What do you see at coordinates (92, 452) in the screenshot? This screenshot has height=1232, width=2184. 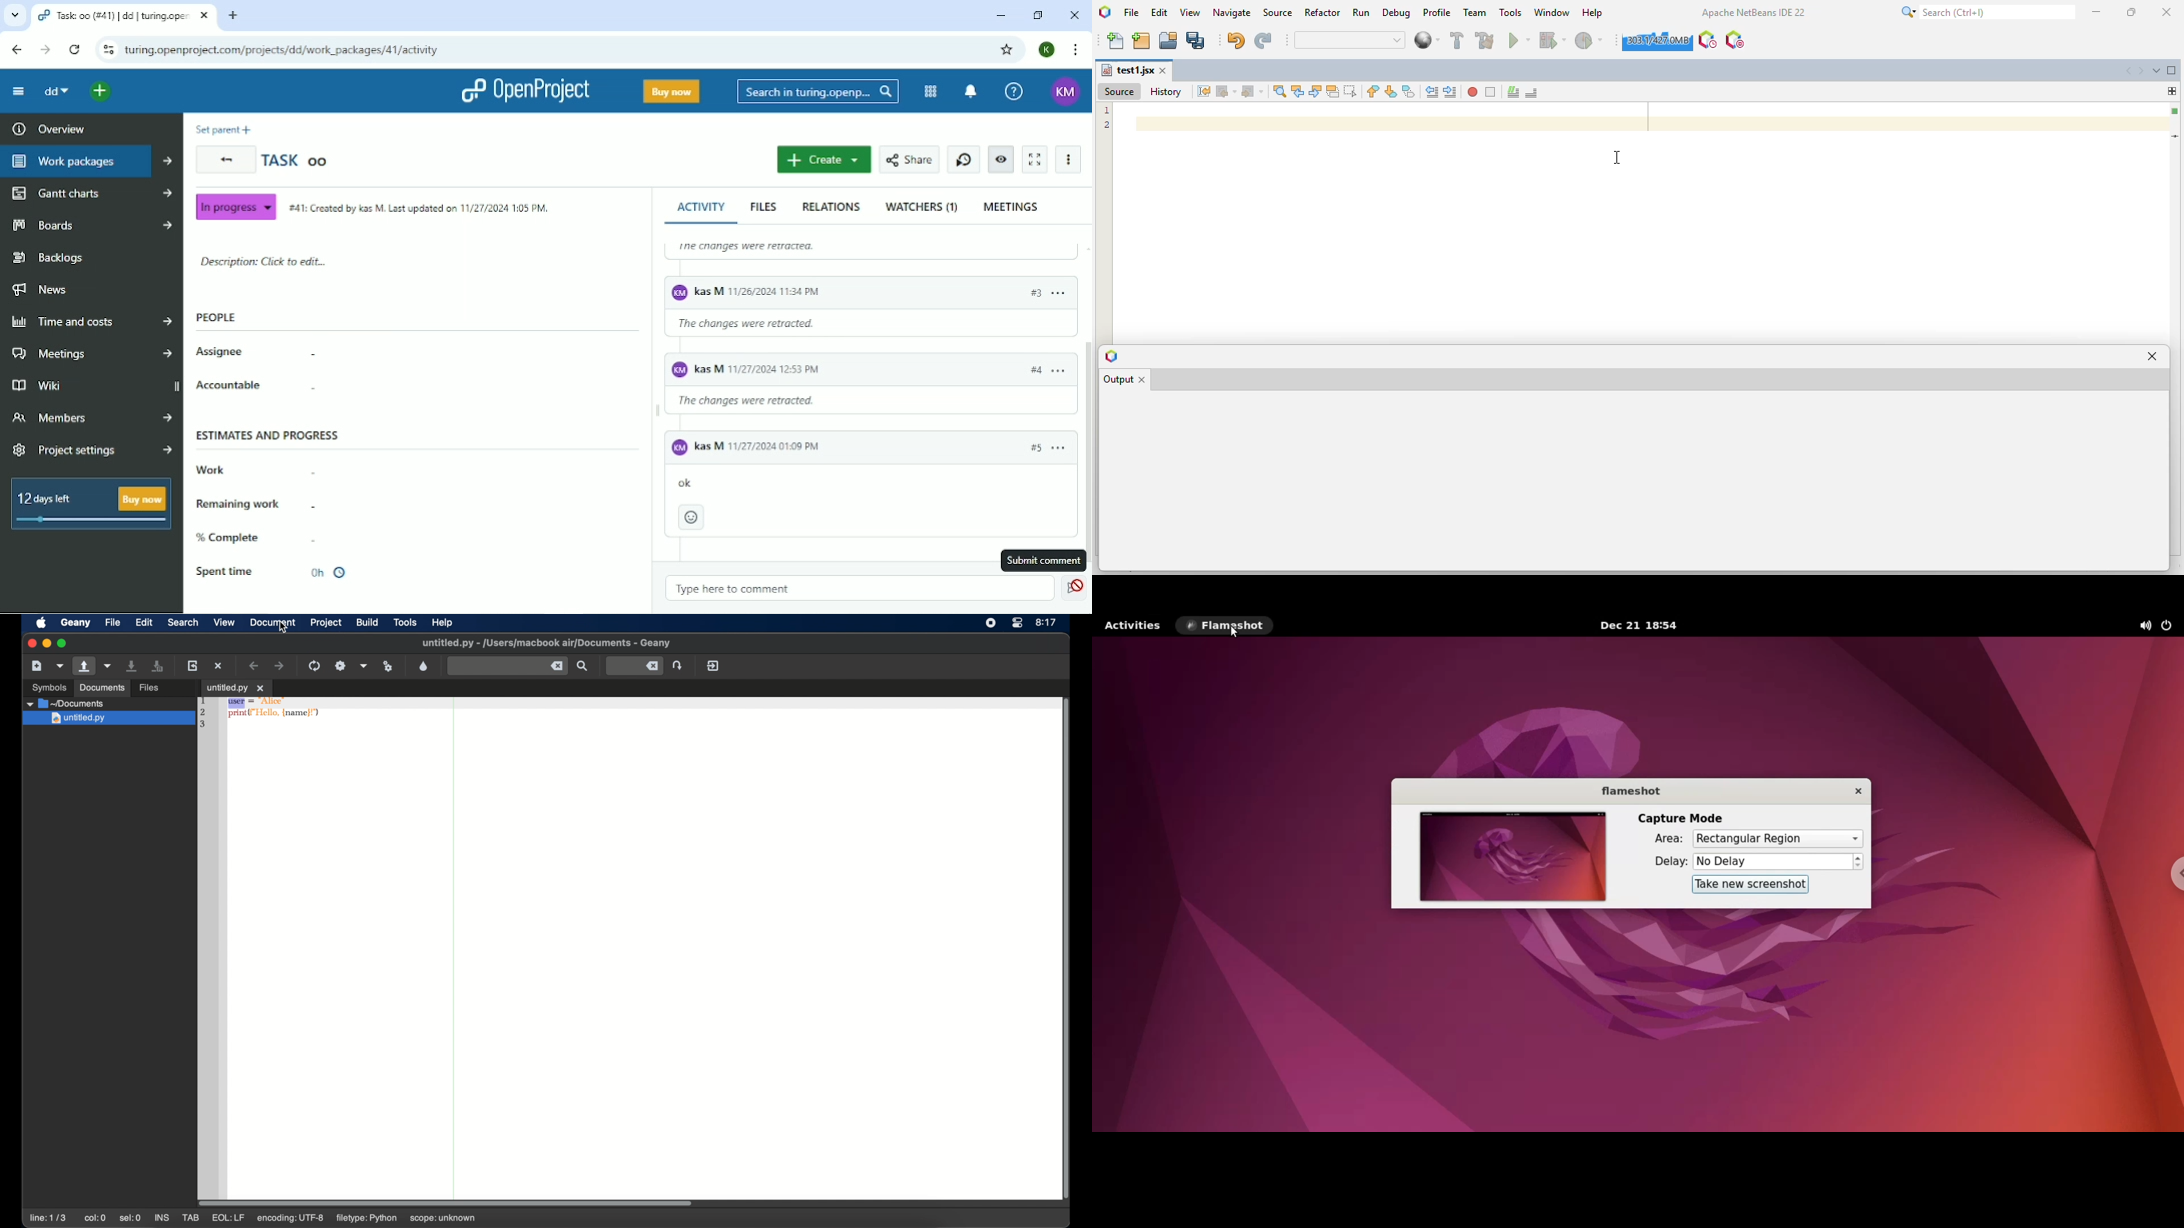 I see `Project settings` at bounding box center [92, 452].